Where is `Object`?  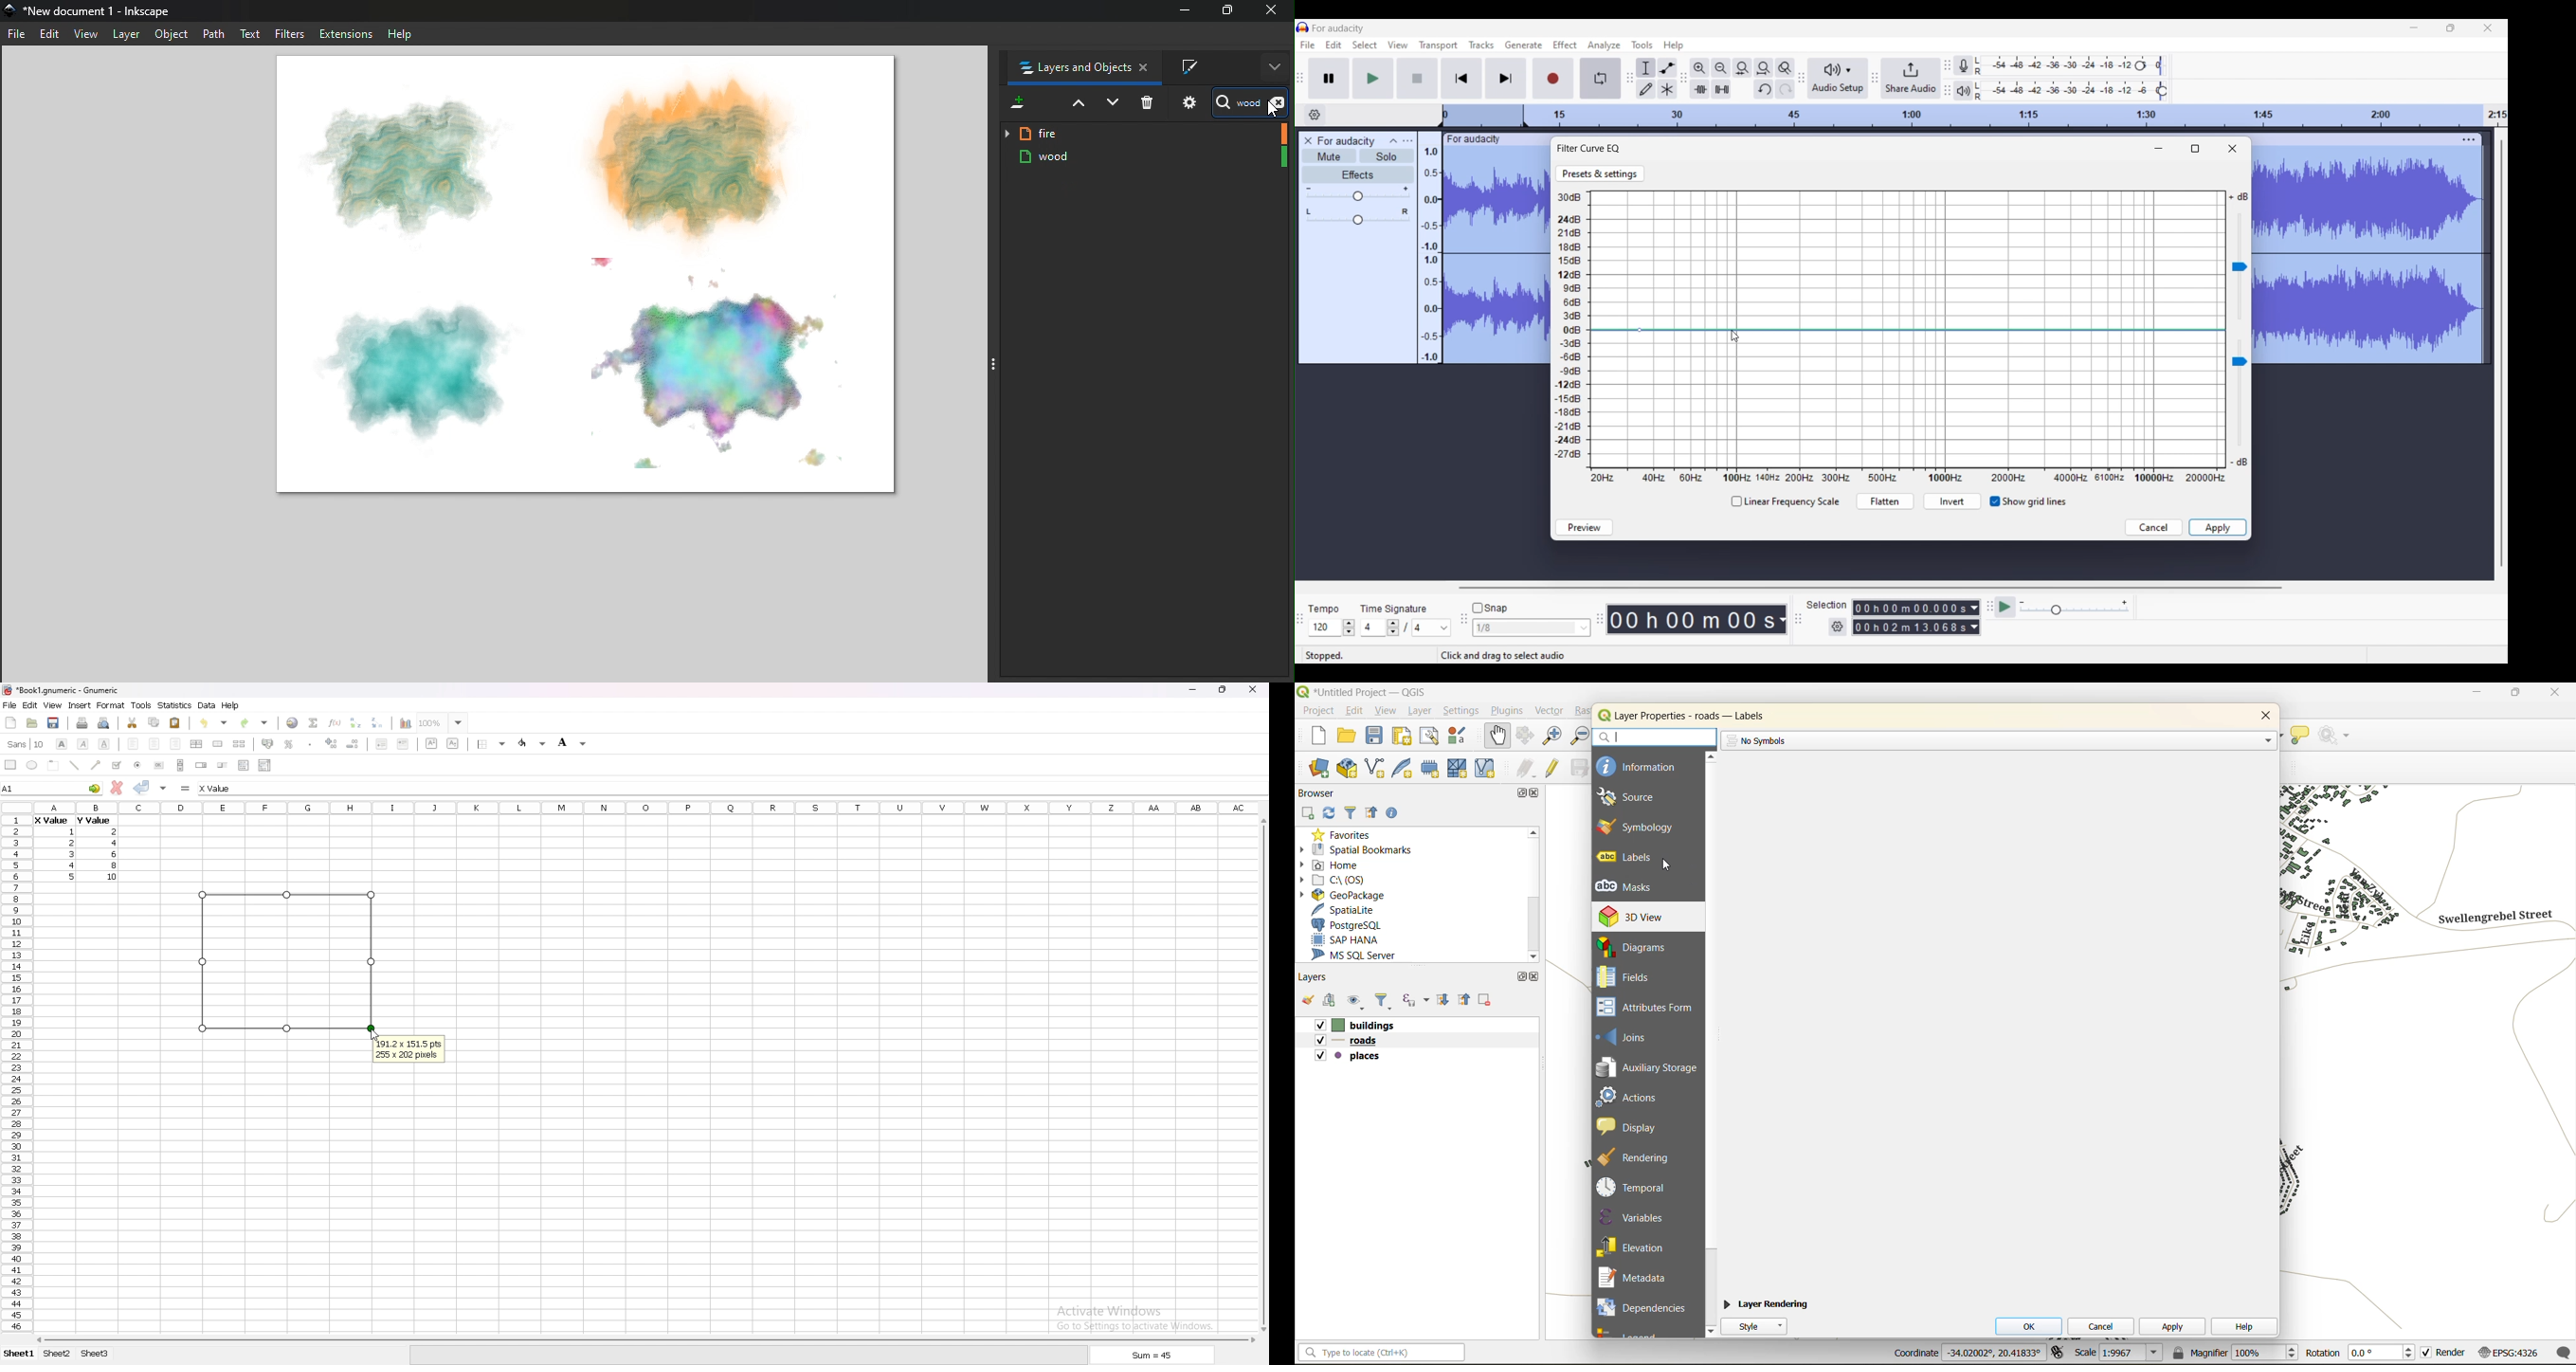
Object is located at coordinates (172, 35).